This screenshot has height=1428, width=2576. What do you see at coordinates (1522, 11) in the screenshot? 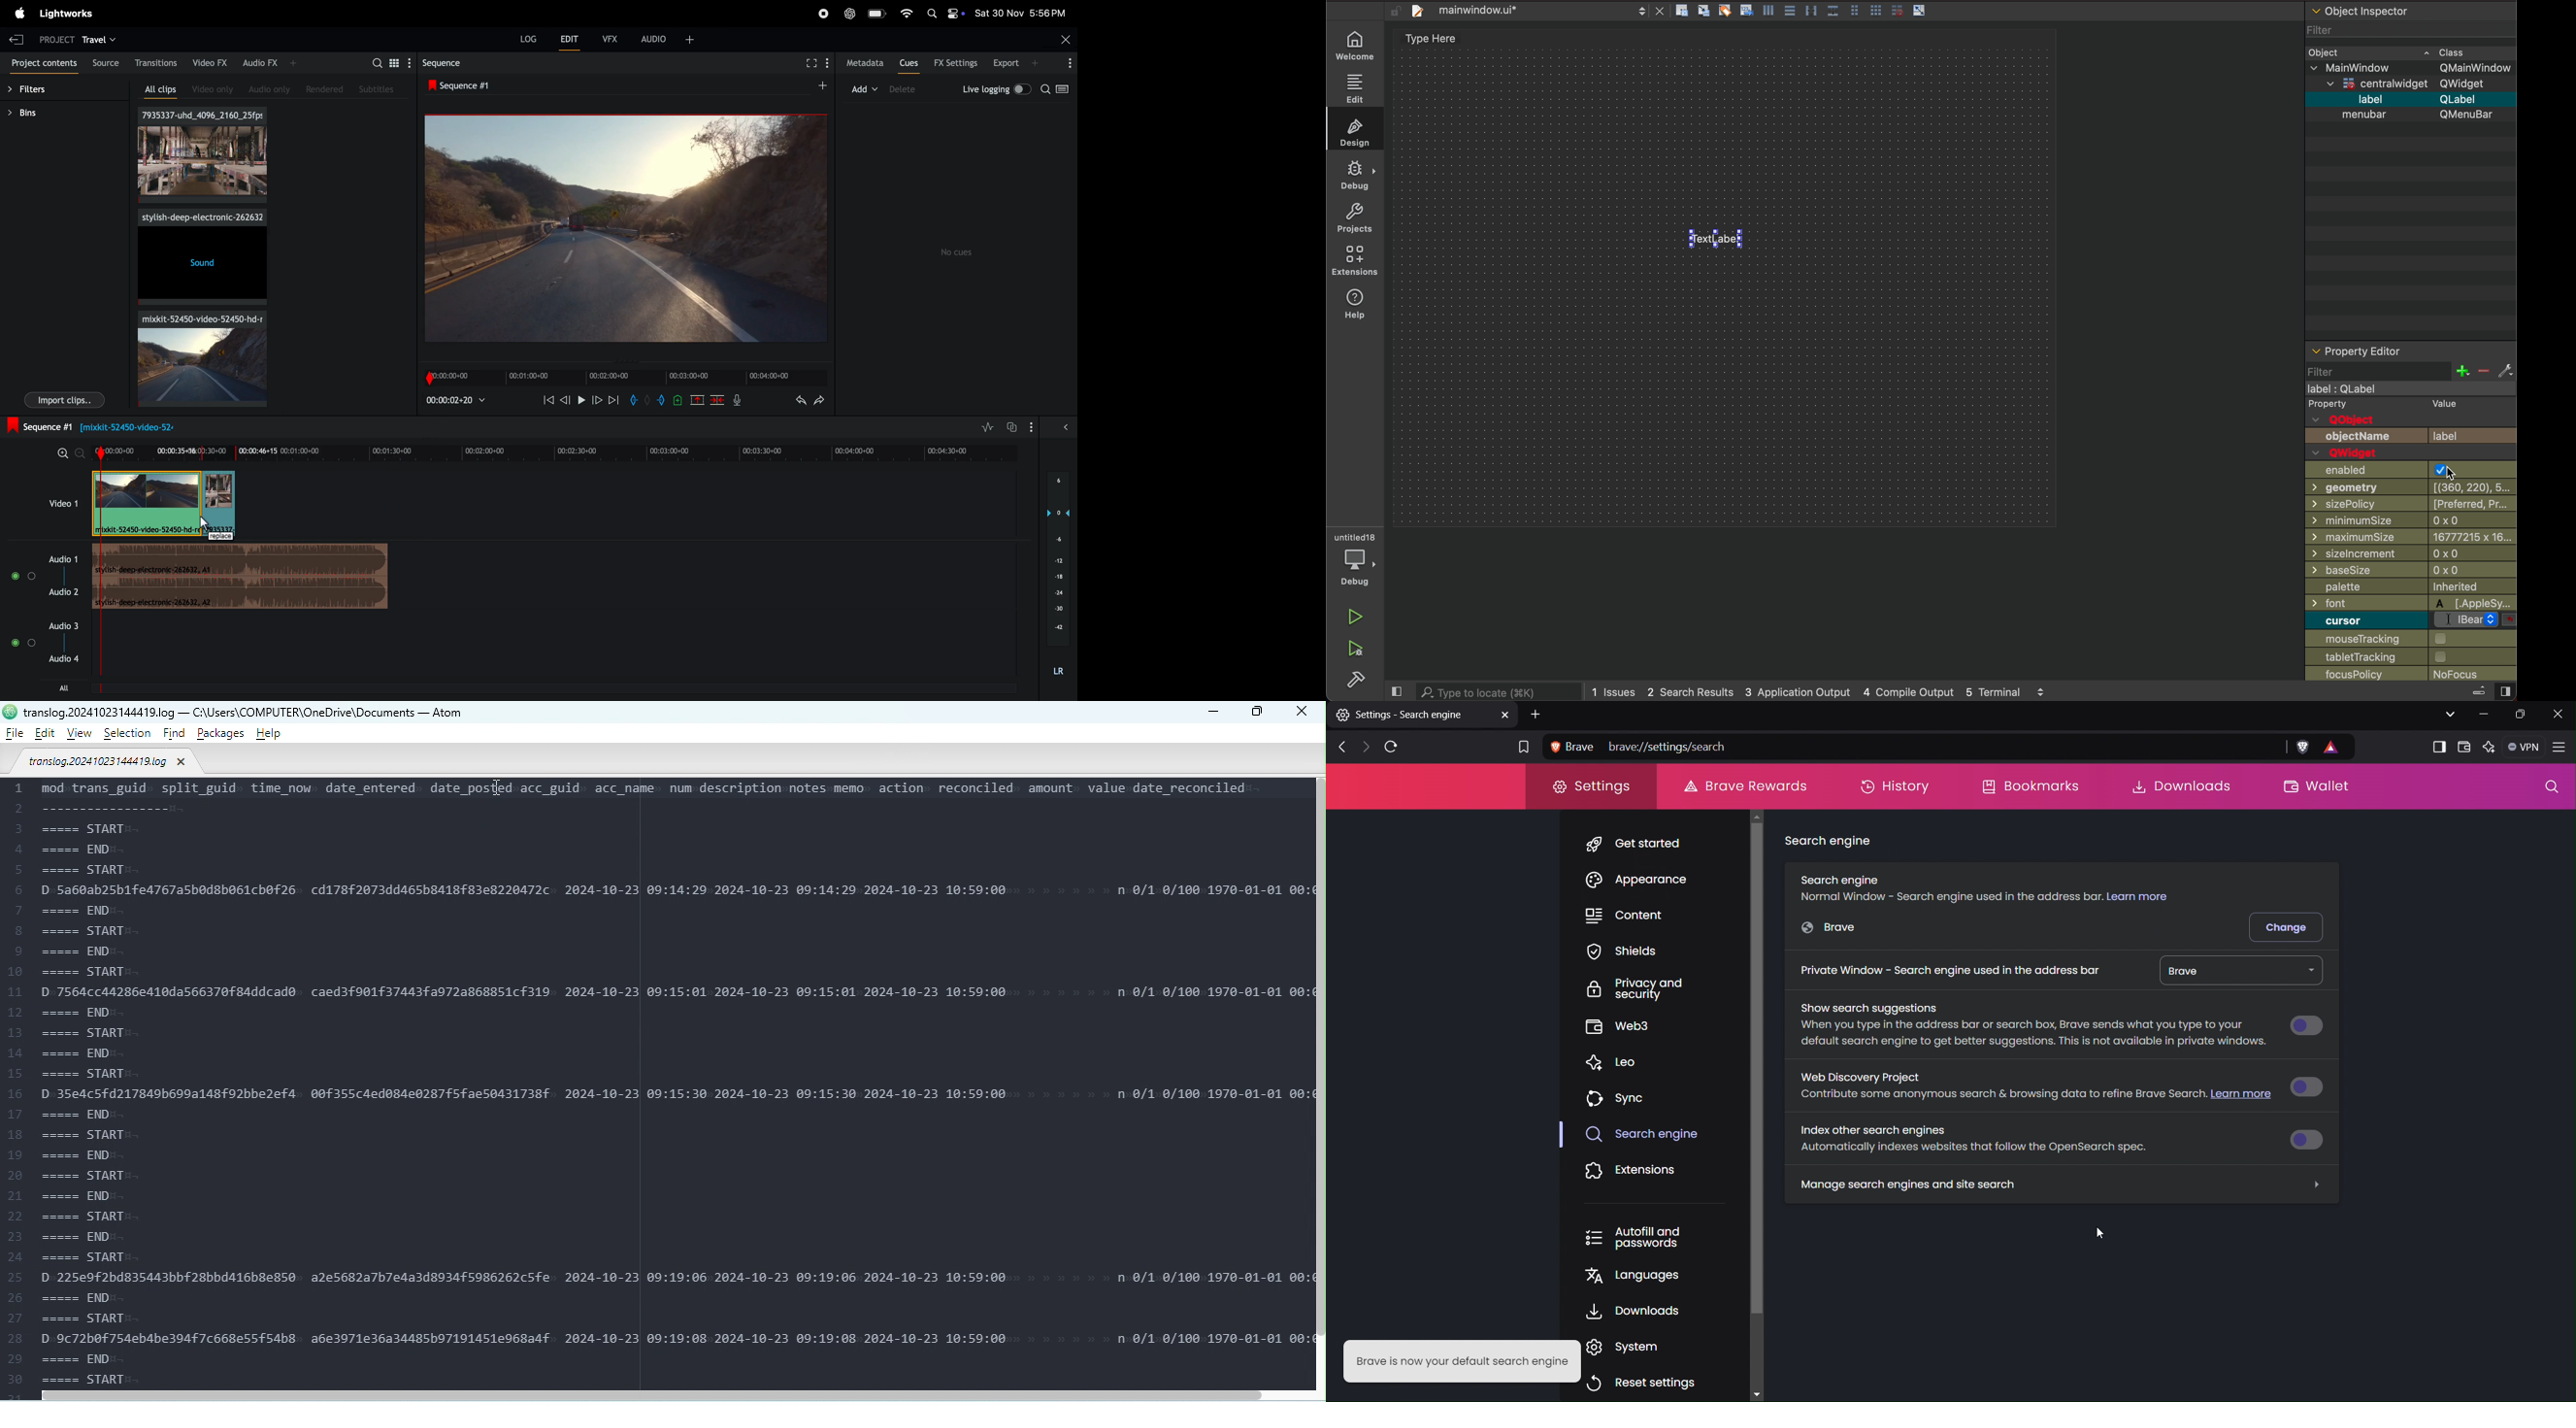
I see `file tab` at bounding box center [1522, 11].